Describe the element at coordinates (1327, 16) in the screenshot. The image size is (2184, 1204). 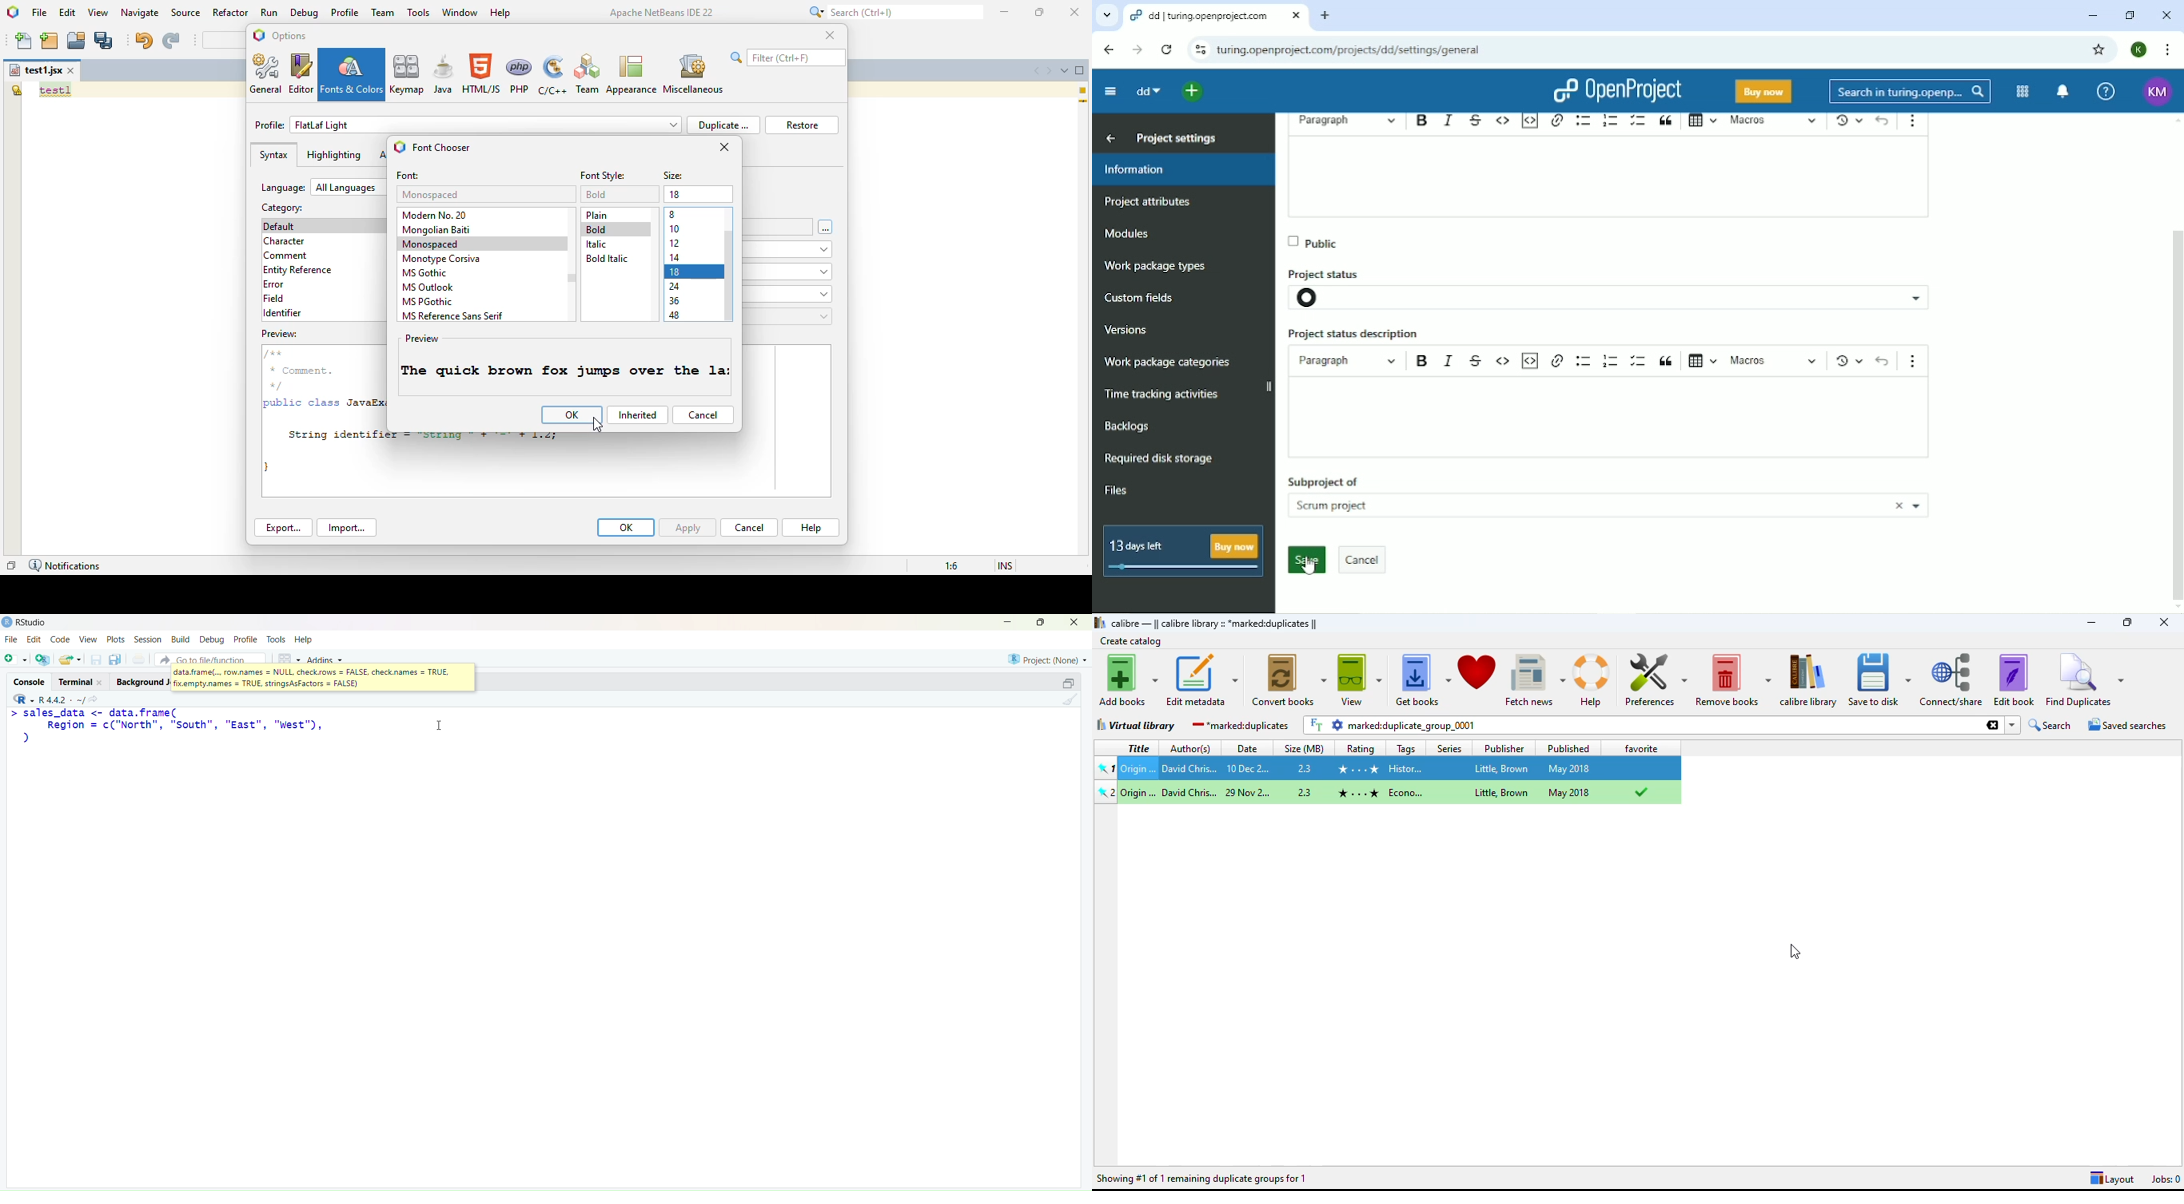
I see `New tab` at that location.